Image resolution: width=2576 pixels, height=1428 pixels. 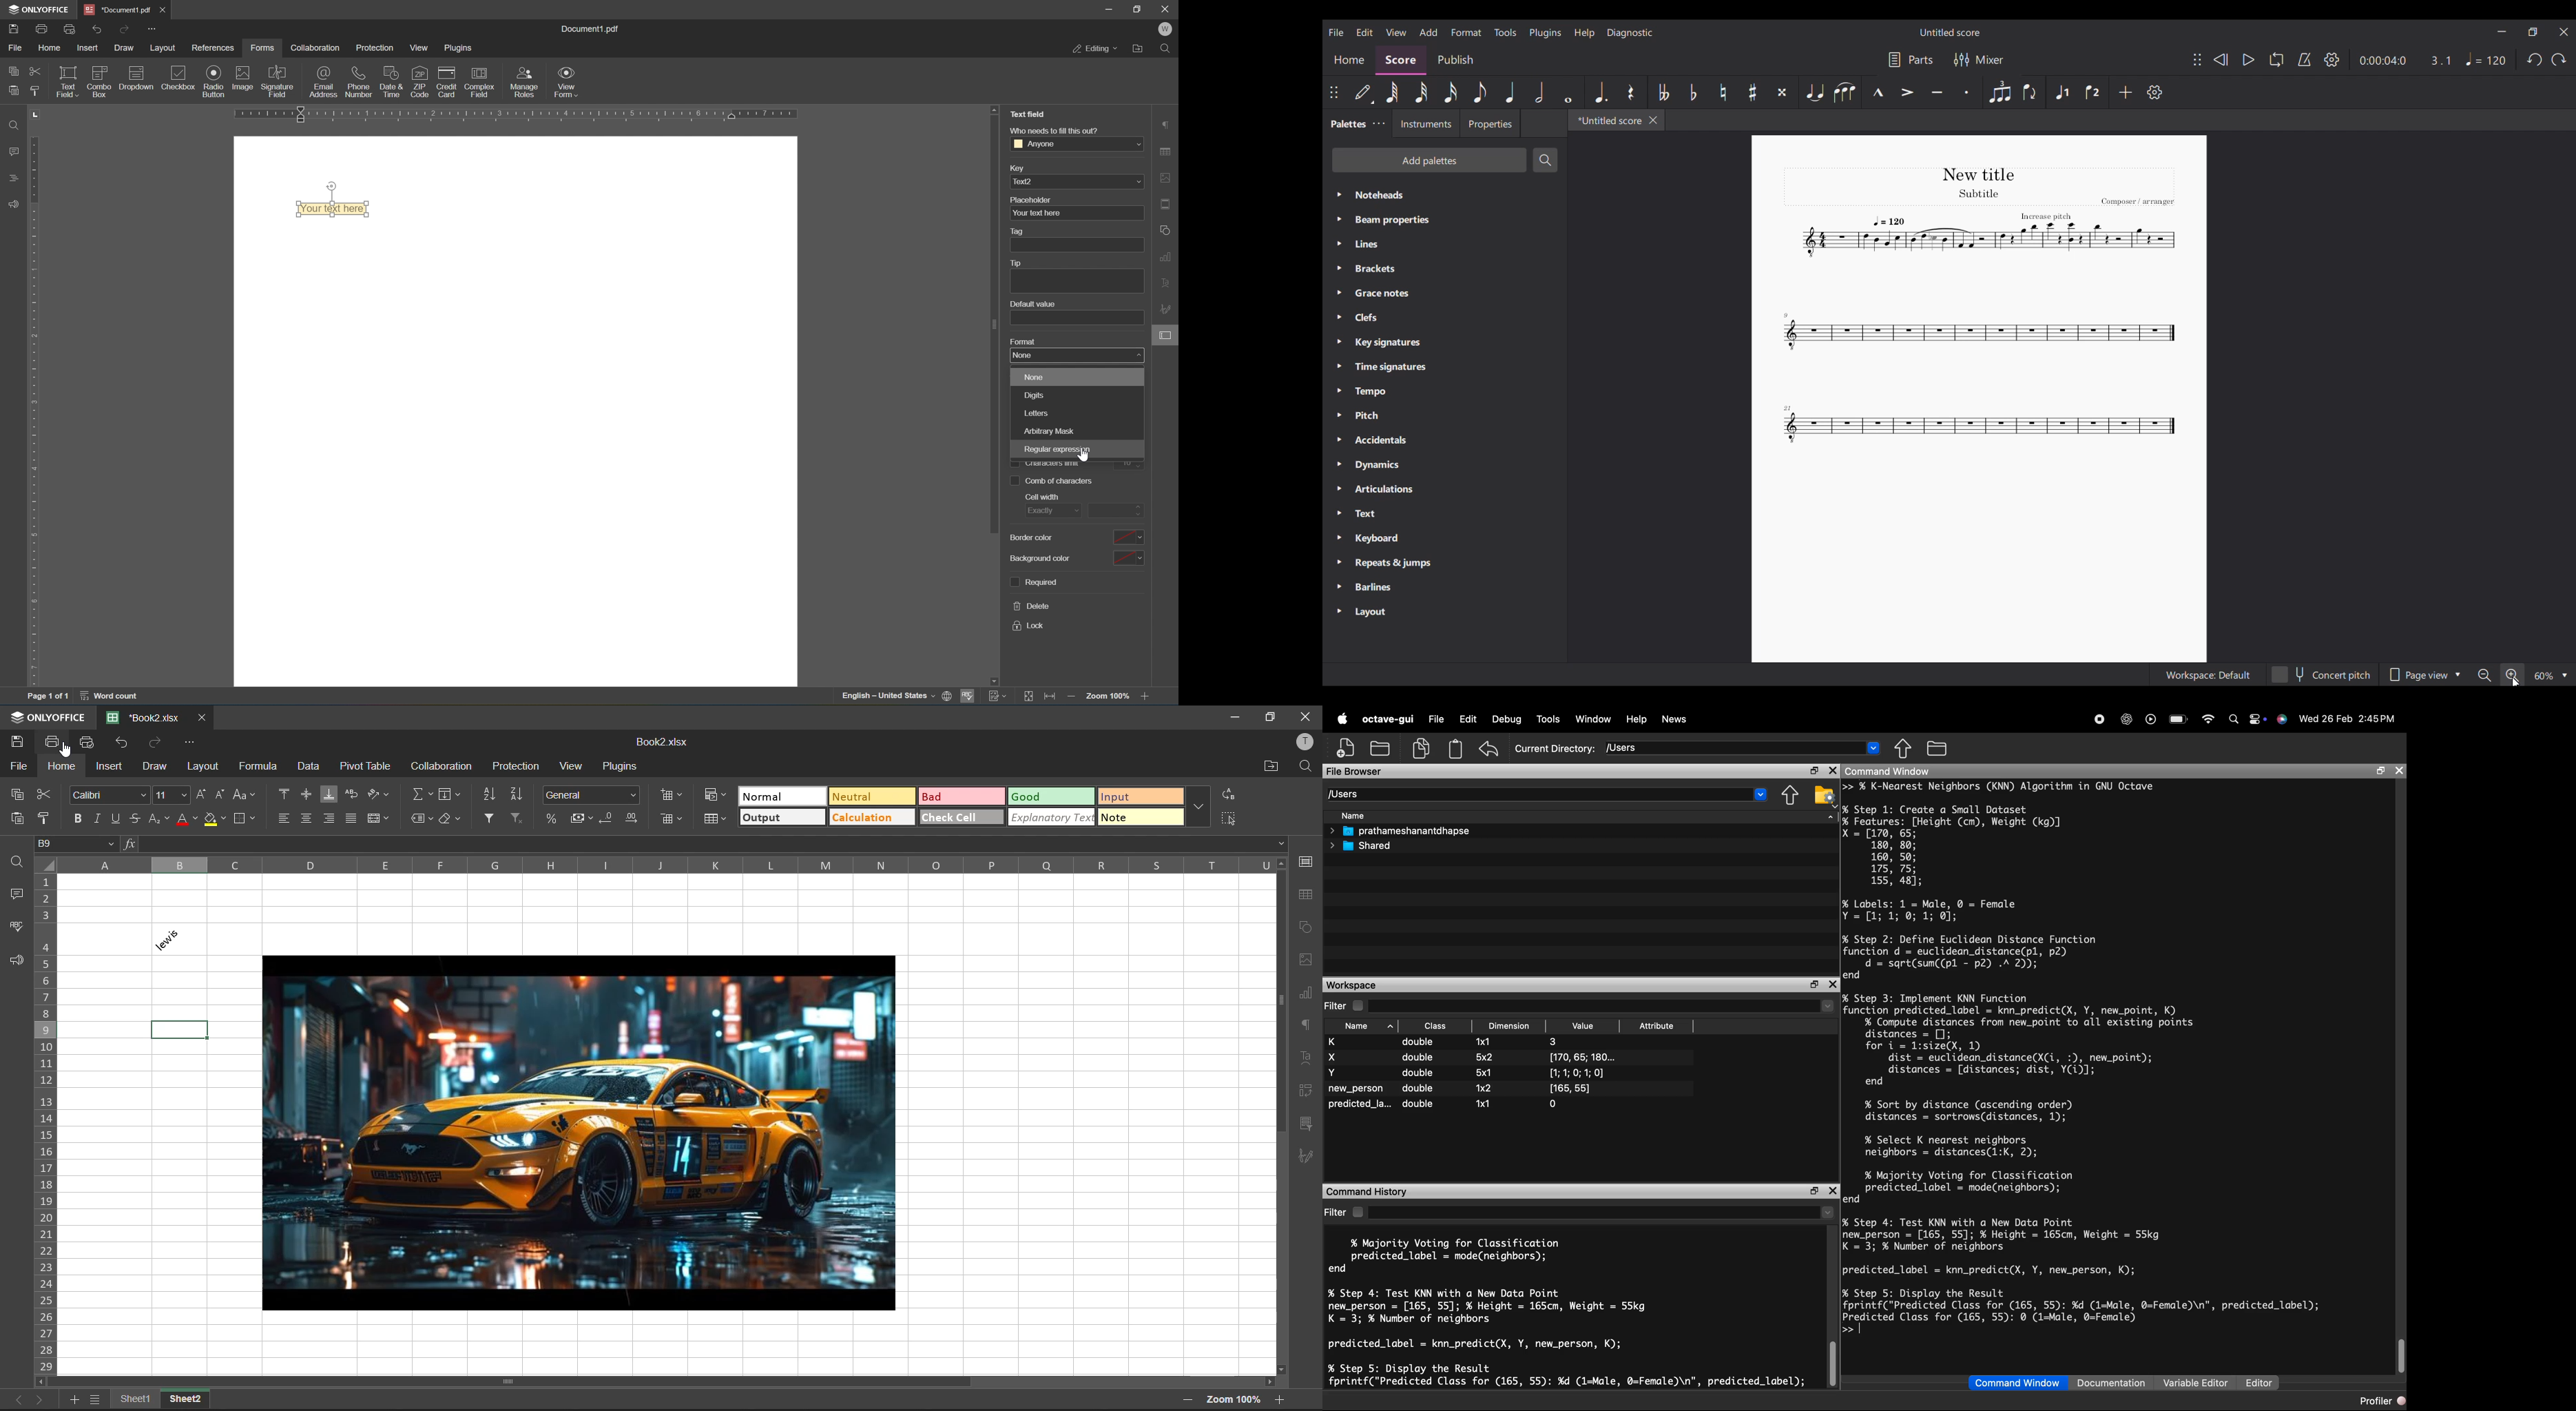 I want to click on output, so click(x=780, y=818).